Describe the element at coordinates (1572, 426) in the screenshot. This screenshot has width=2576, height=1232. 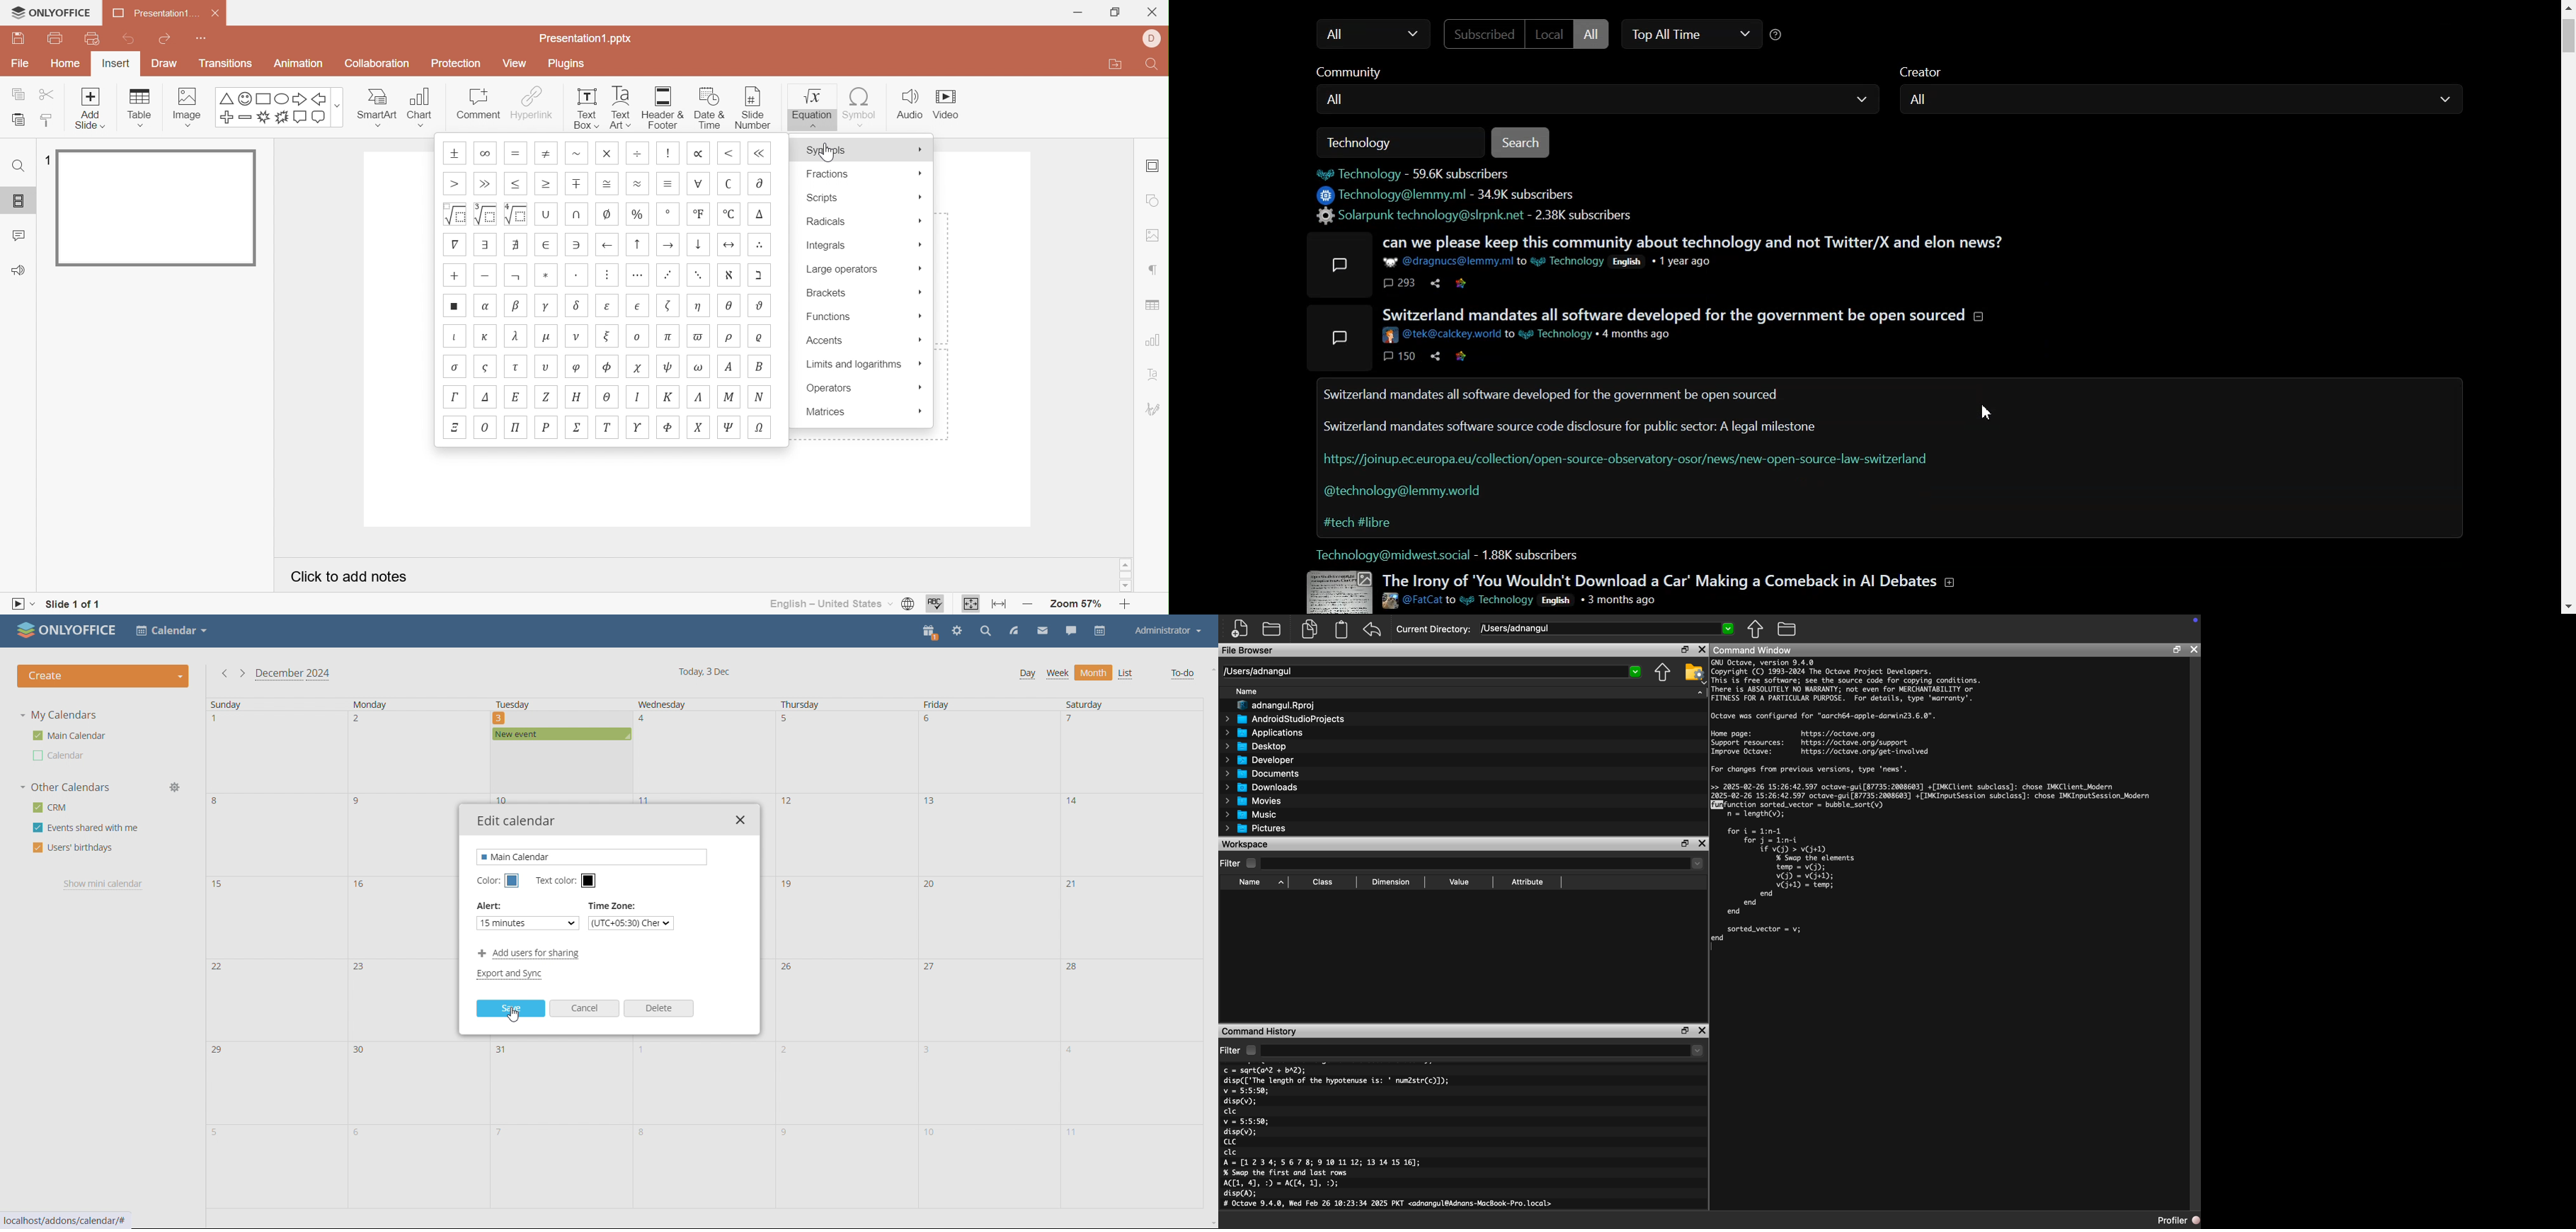
I see `Switzerland mandates software source code disclosure for public sector: A legal milestone` at that location.